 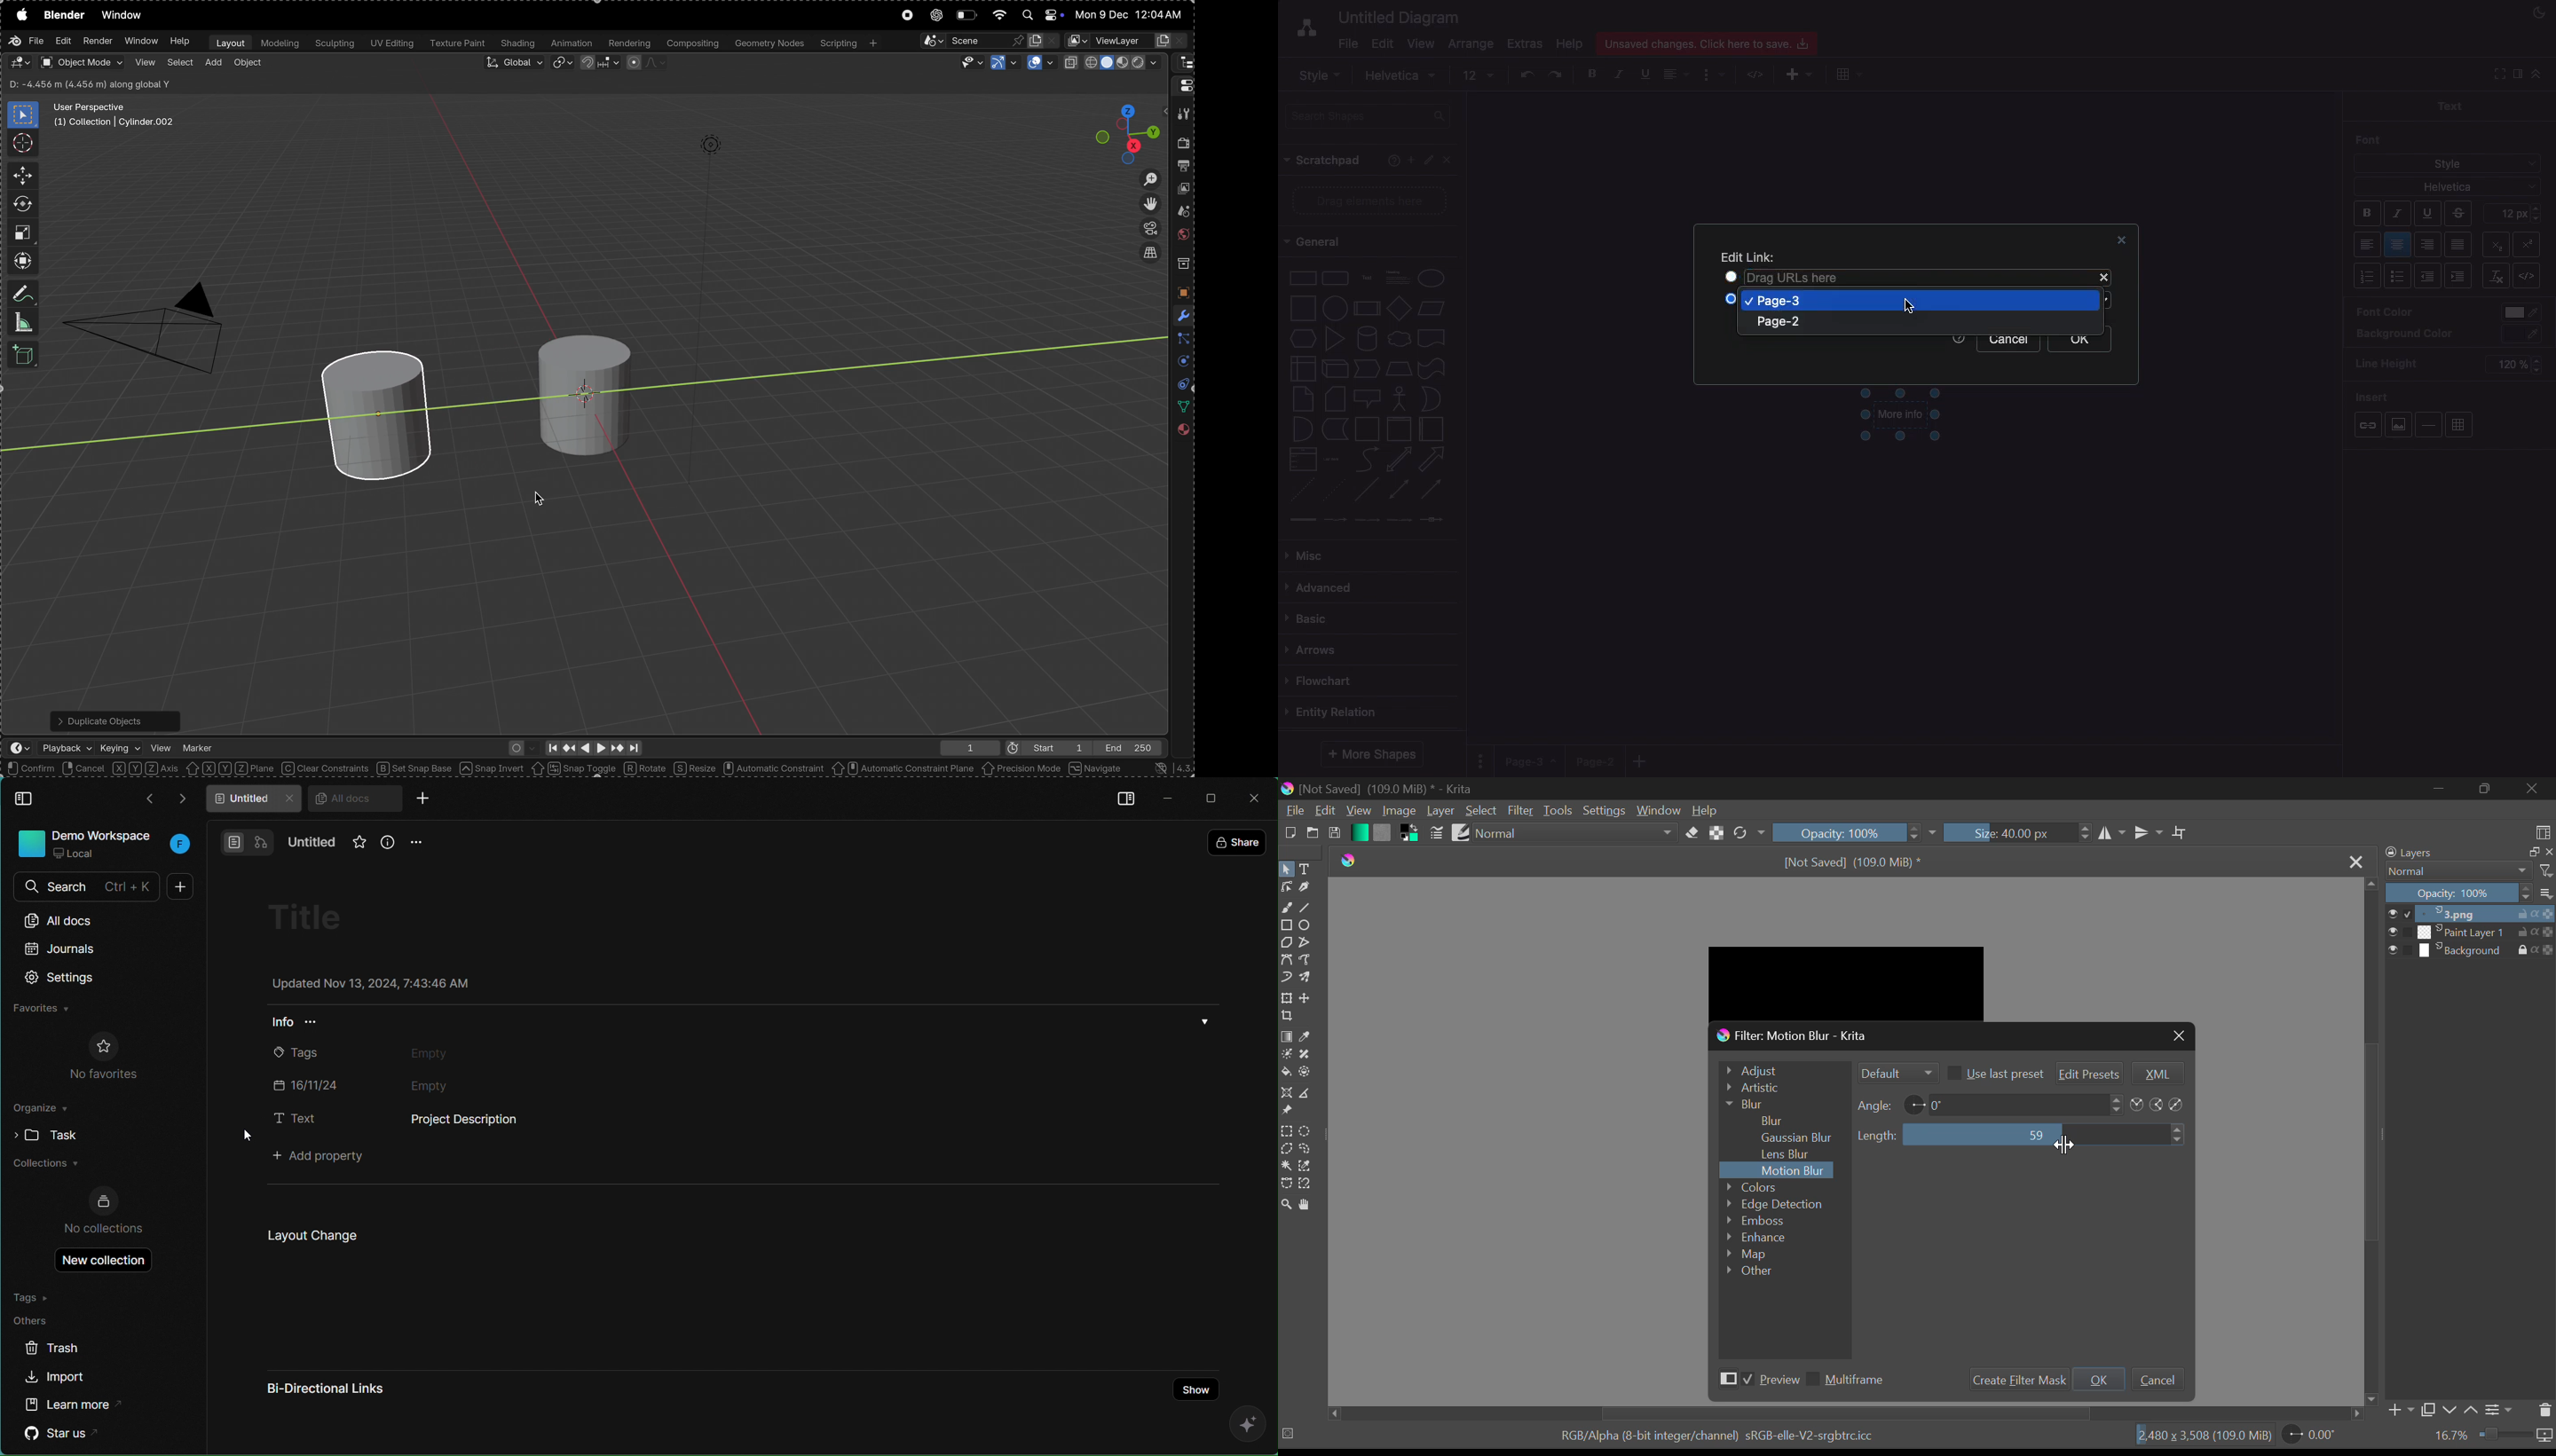 I want to click on dotted line, so click(x=1332, y=489).